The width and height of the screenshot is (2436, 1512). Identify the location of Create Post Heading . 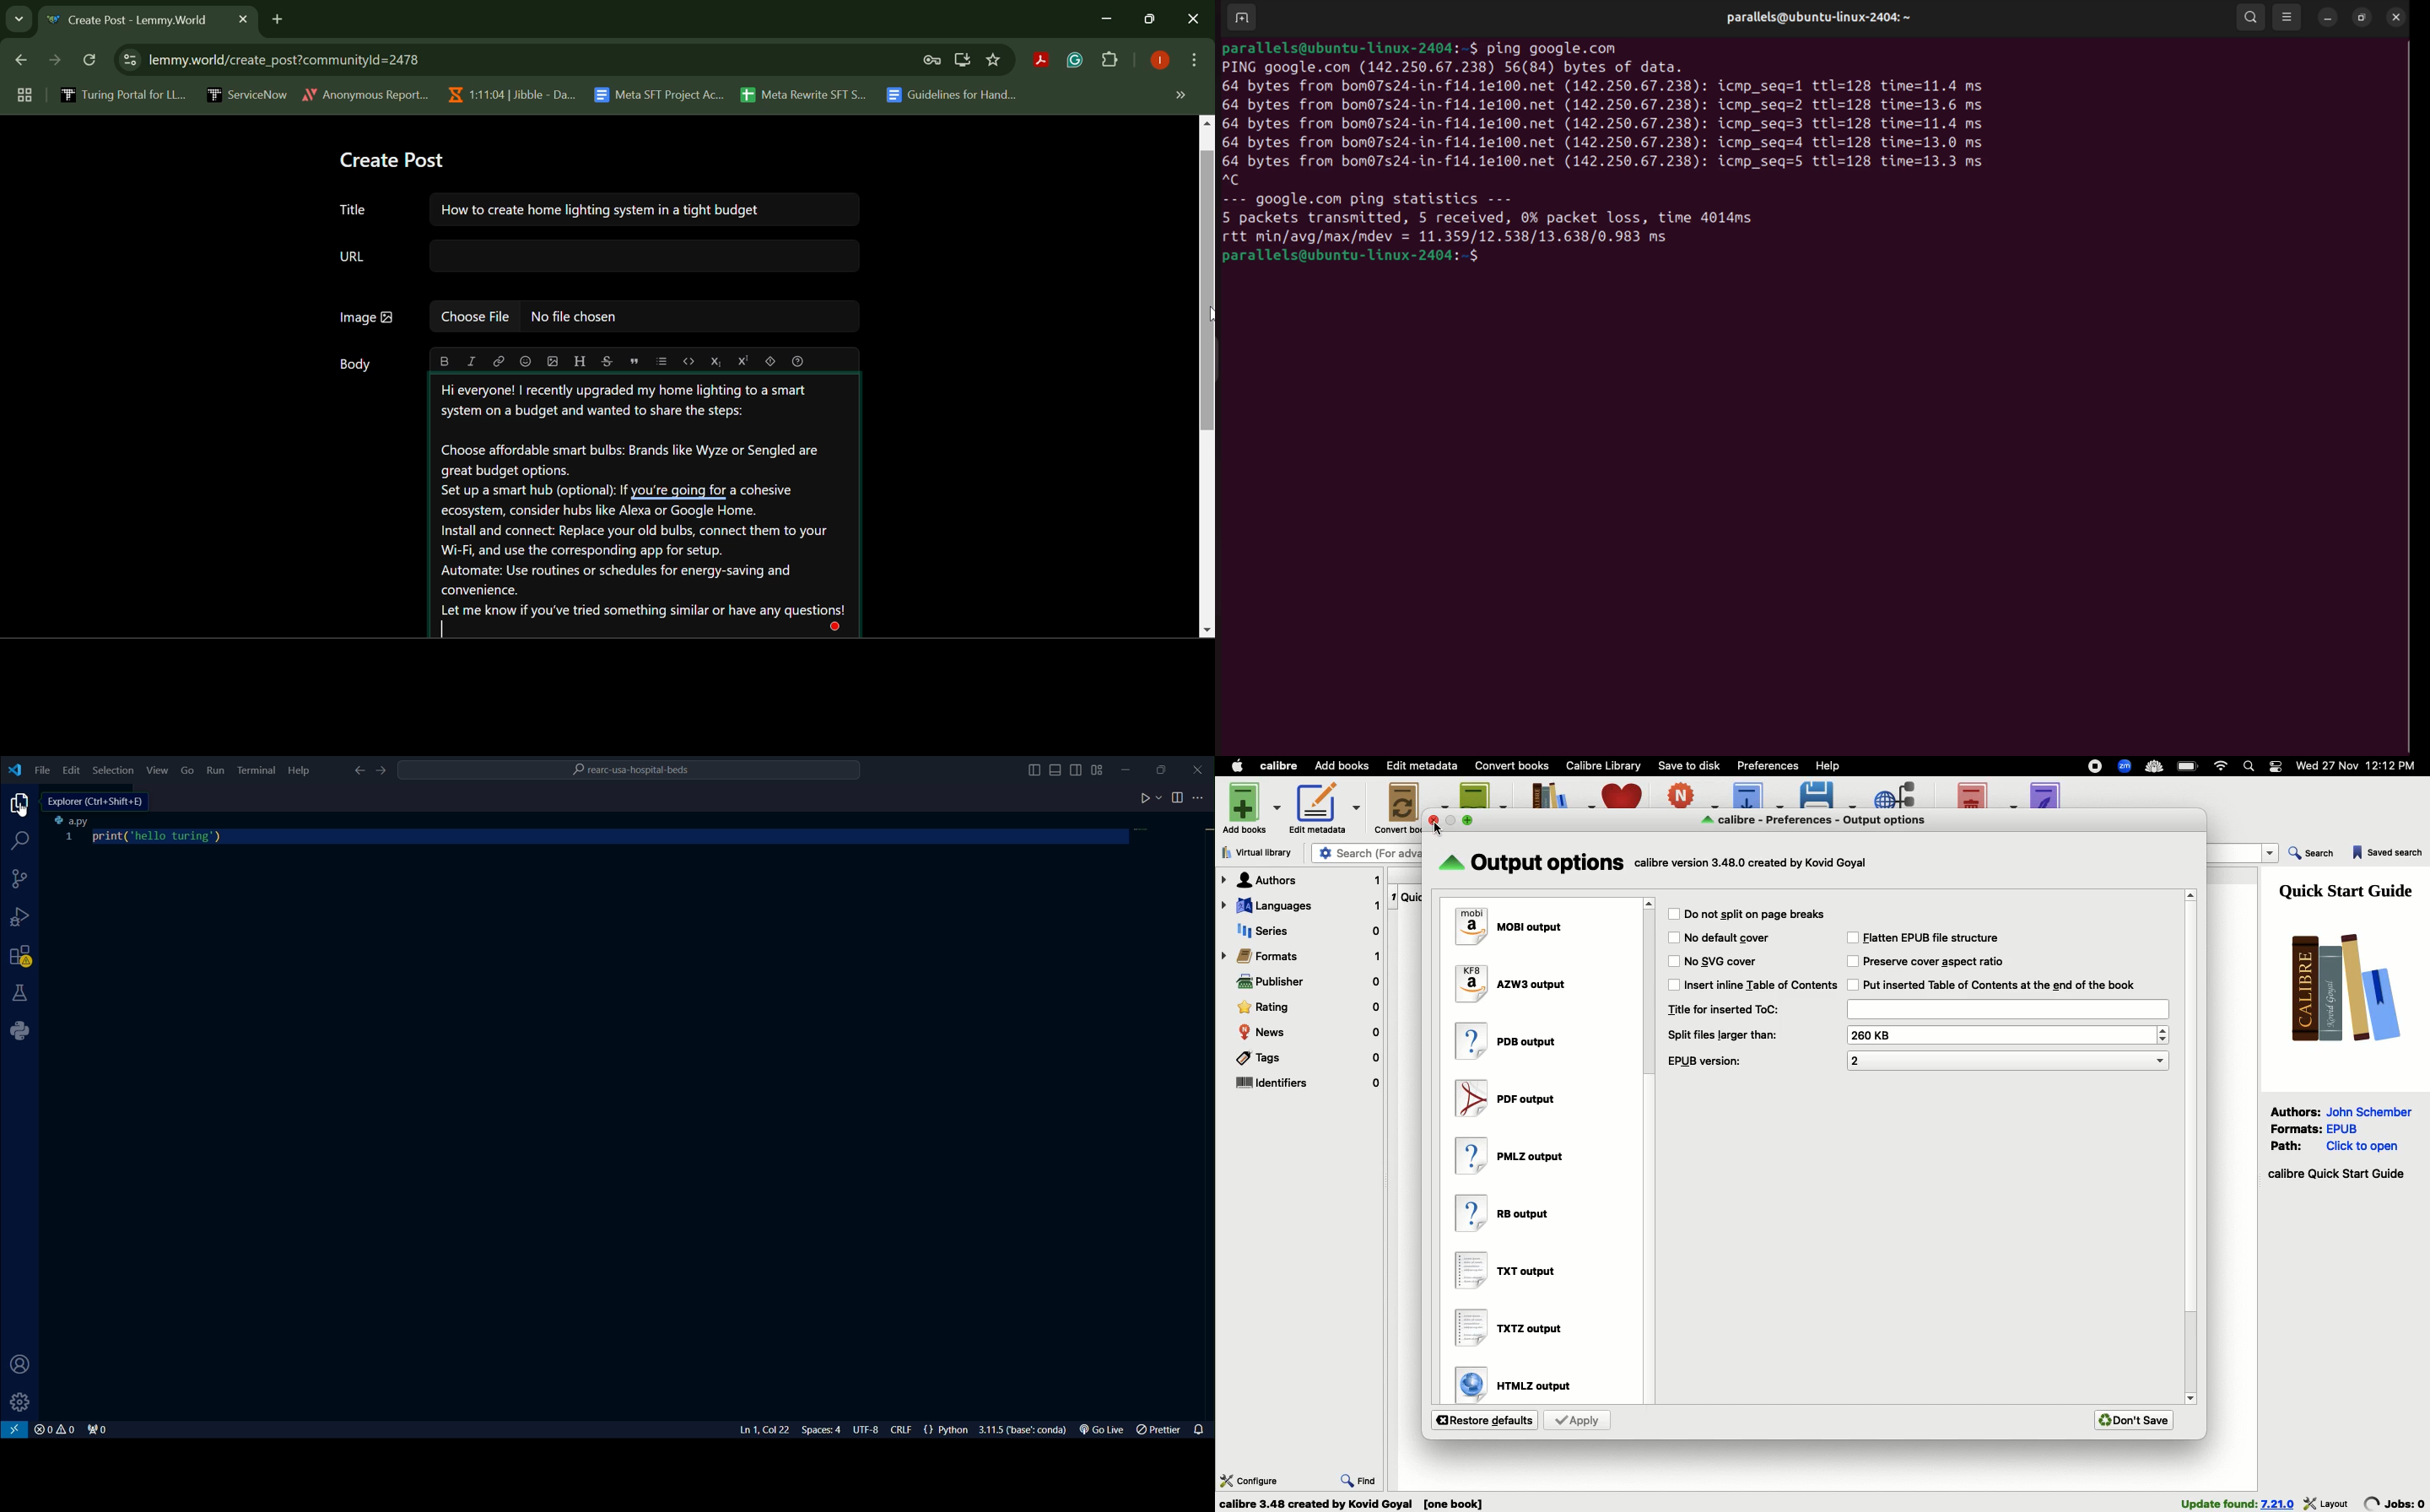
(392, 161).